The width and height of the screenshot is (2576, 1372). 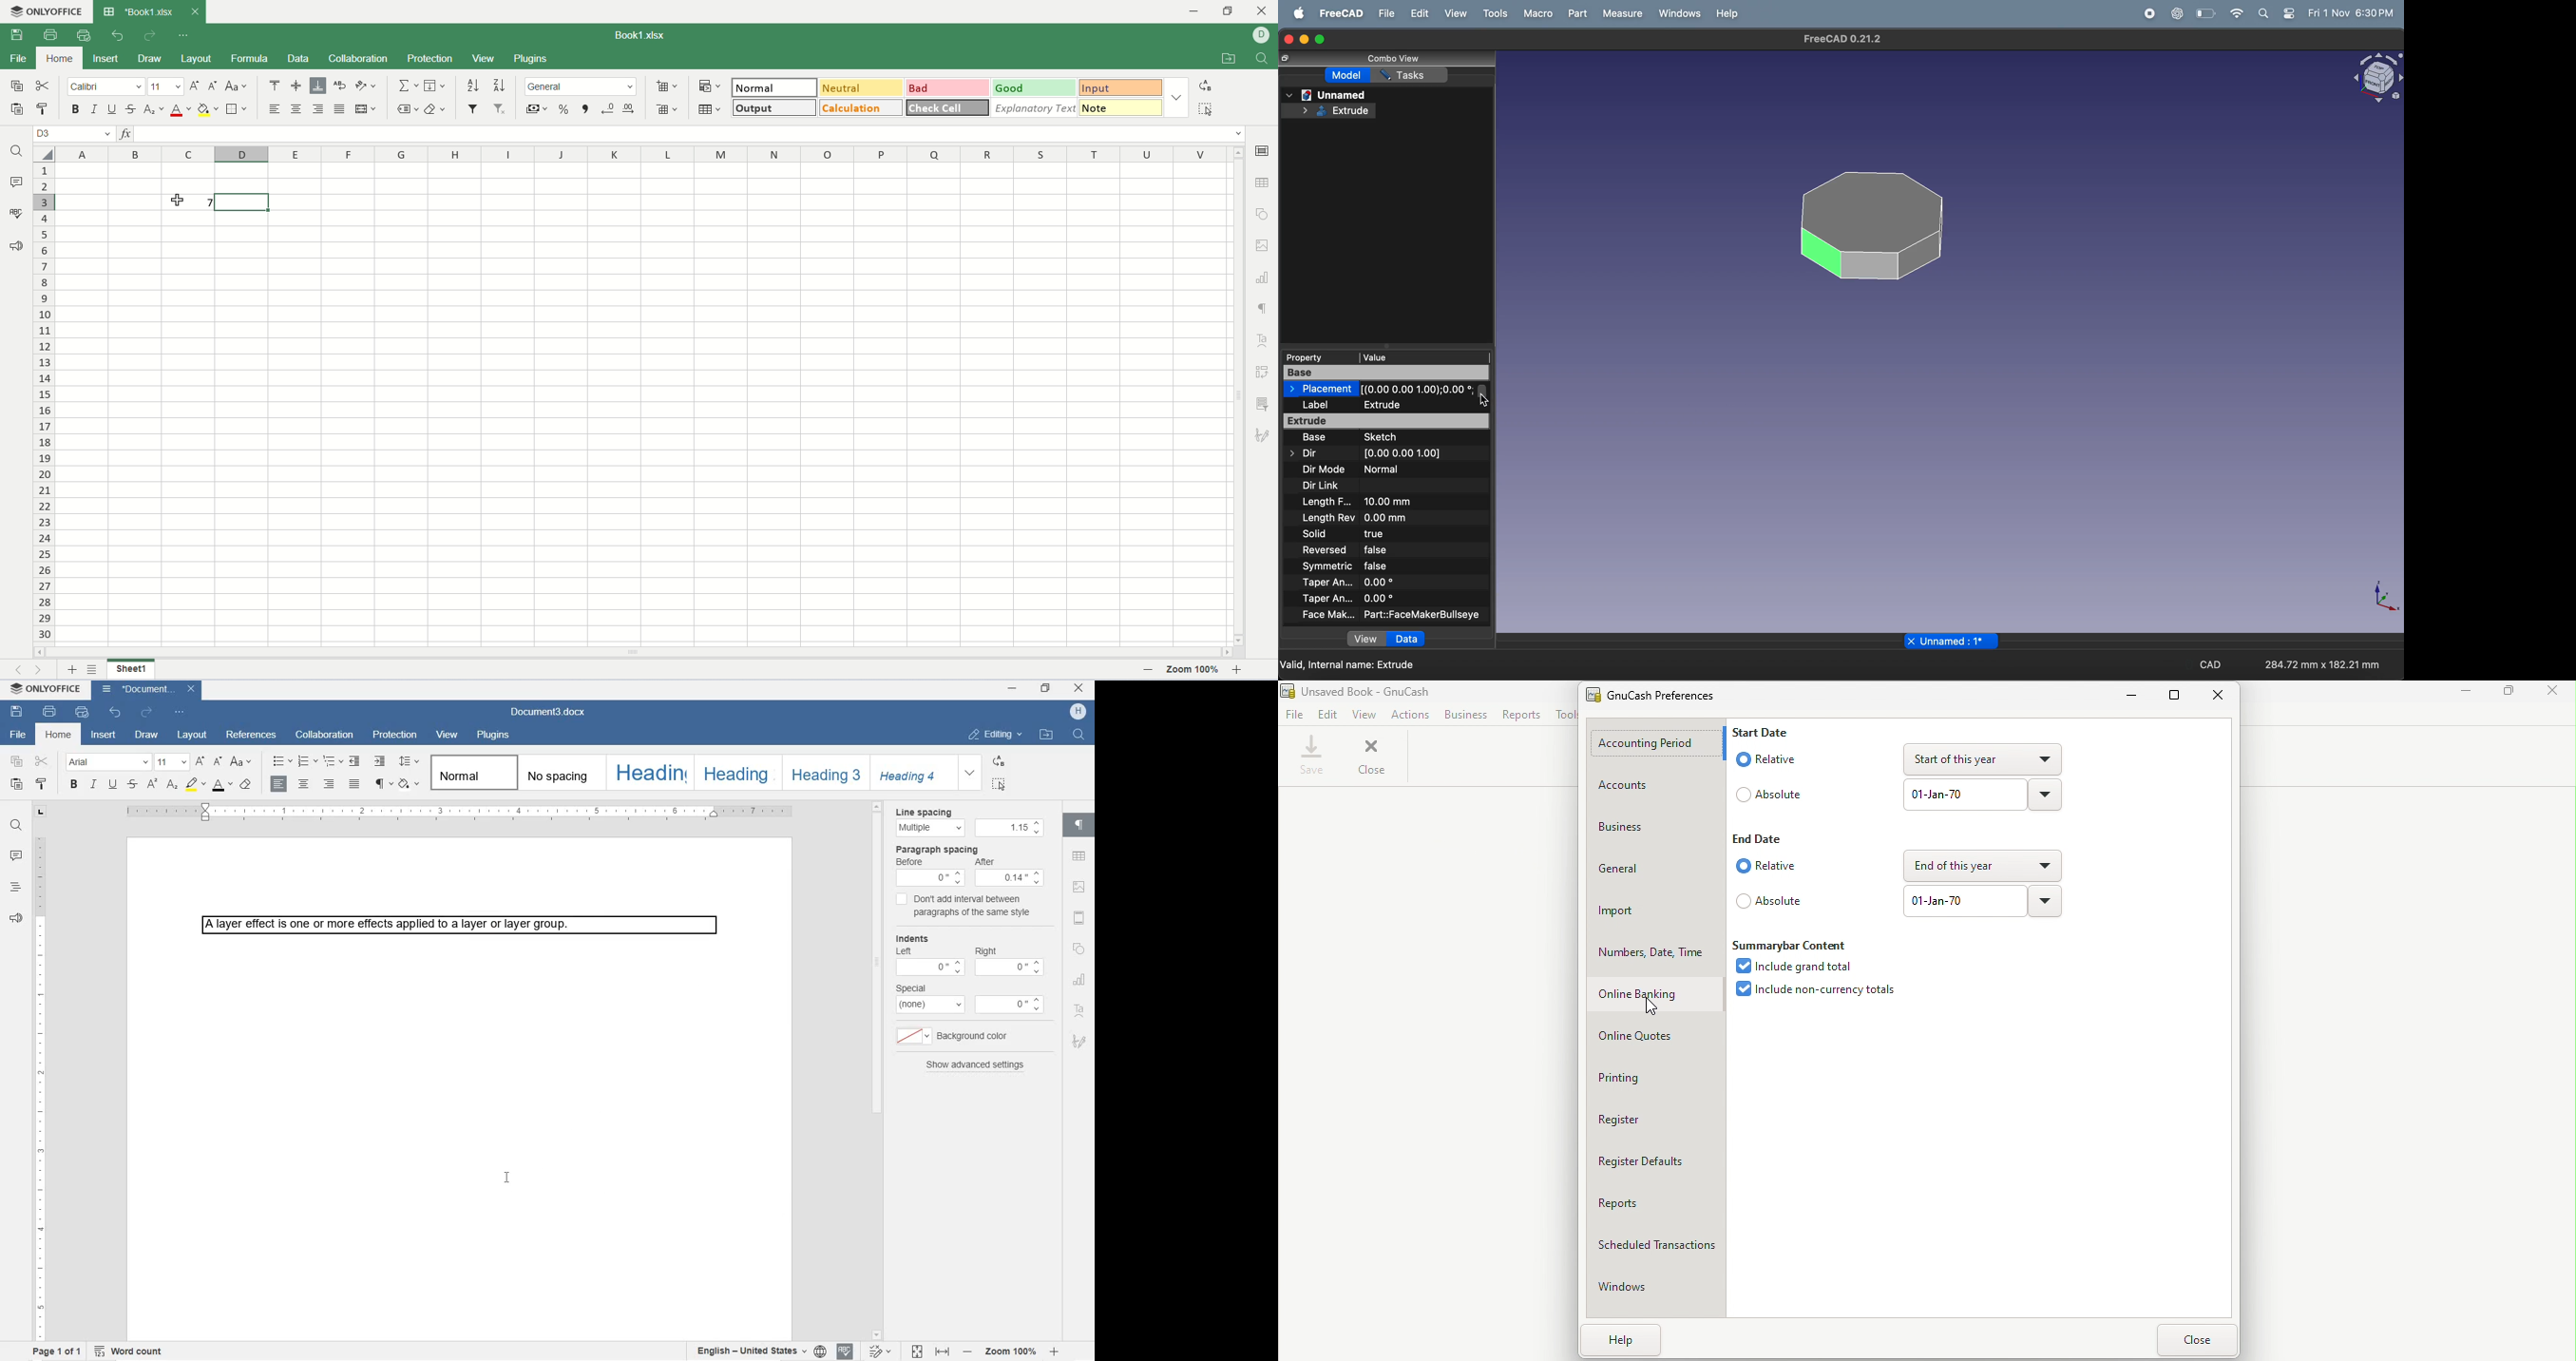 I want to click on SAVE, so click(x=17, y=712).